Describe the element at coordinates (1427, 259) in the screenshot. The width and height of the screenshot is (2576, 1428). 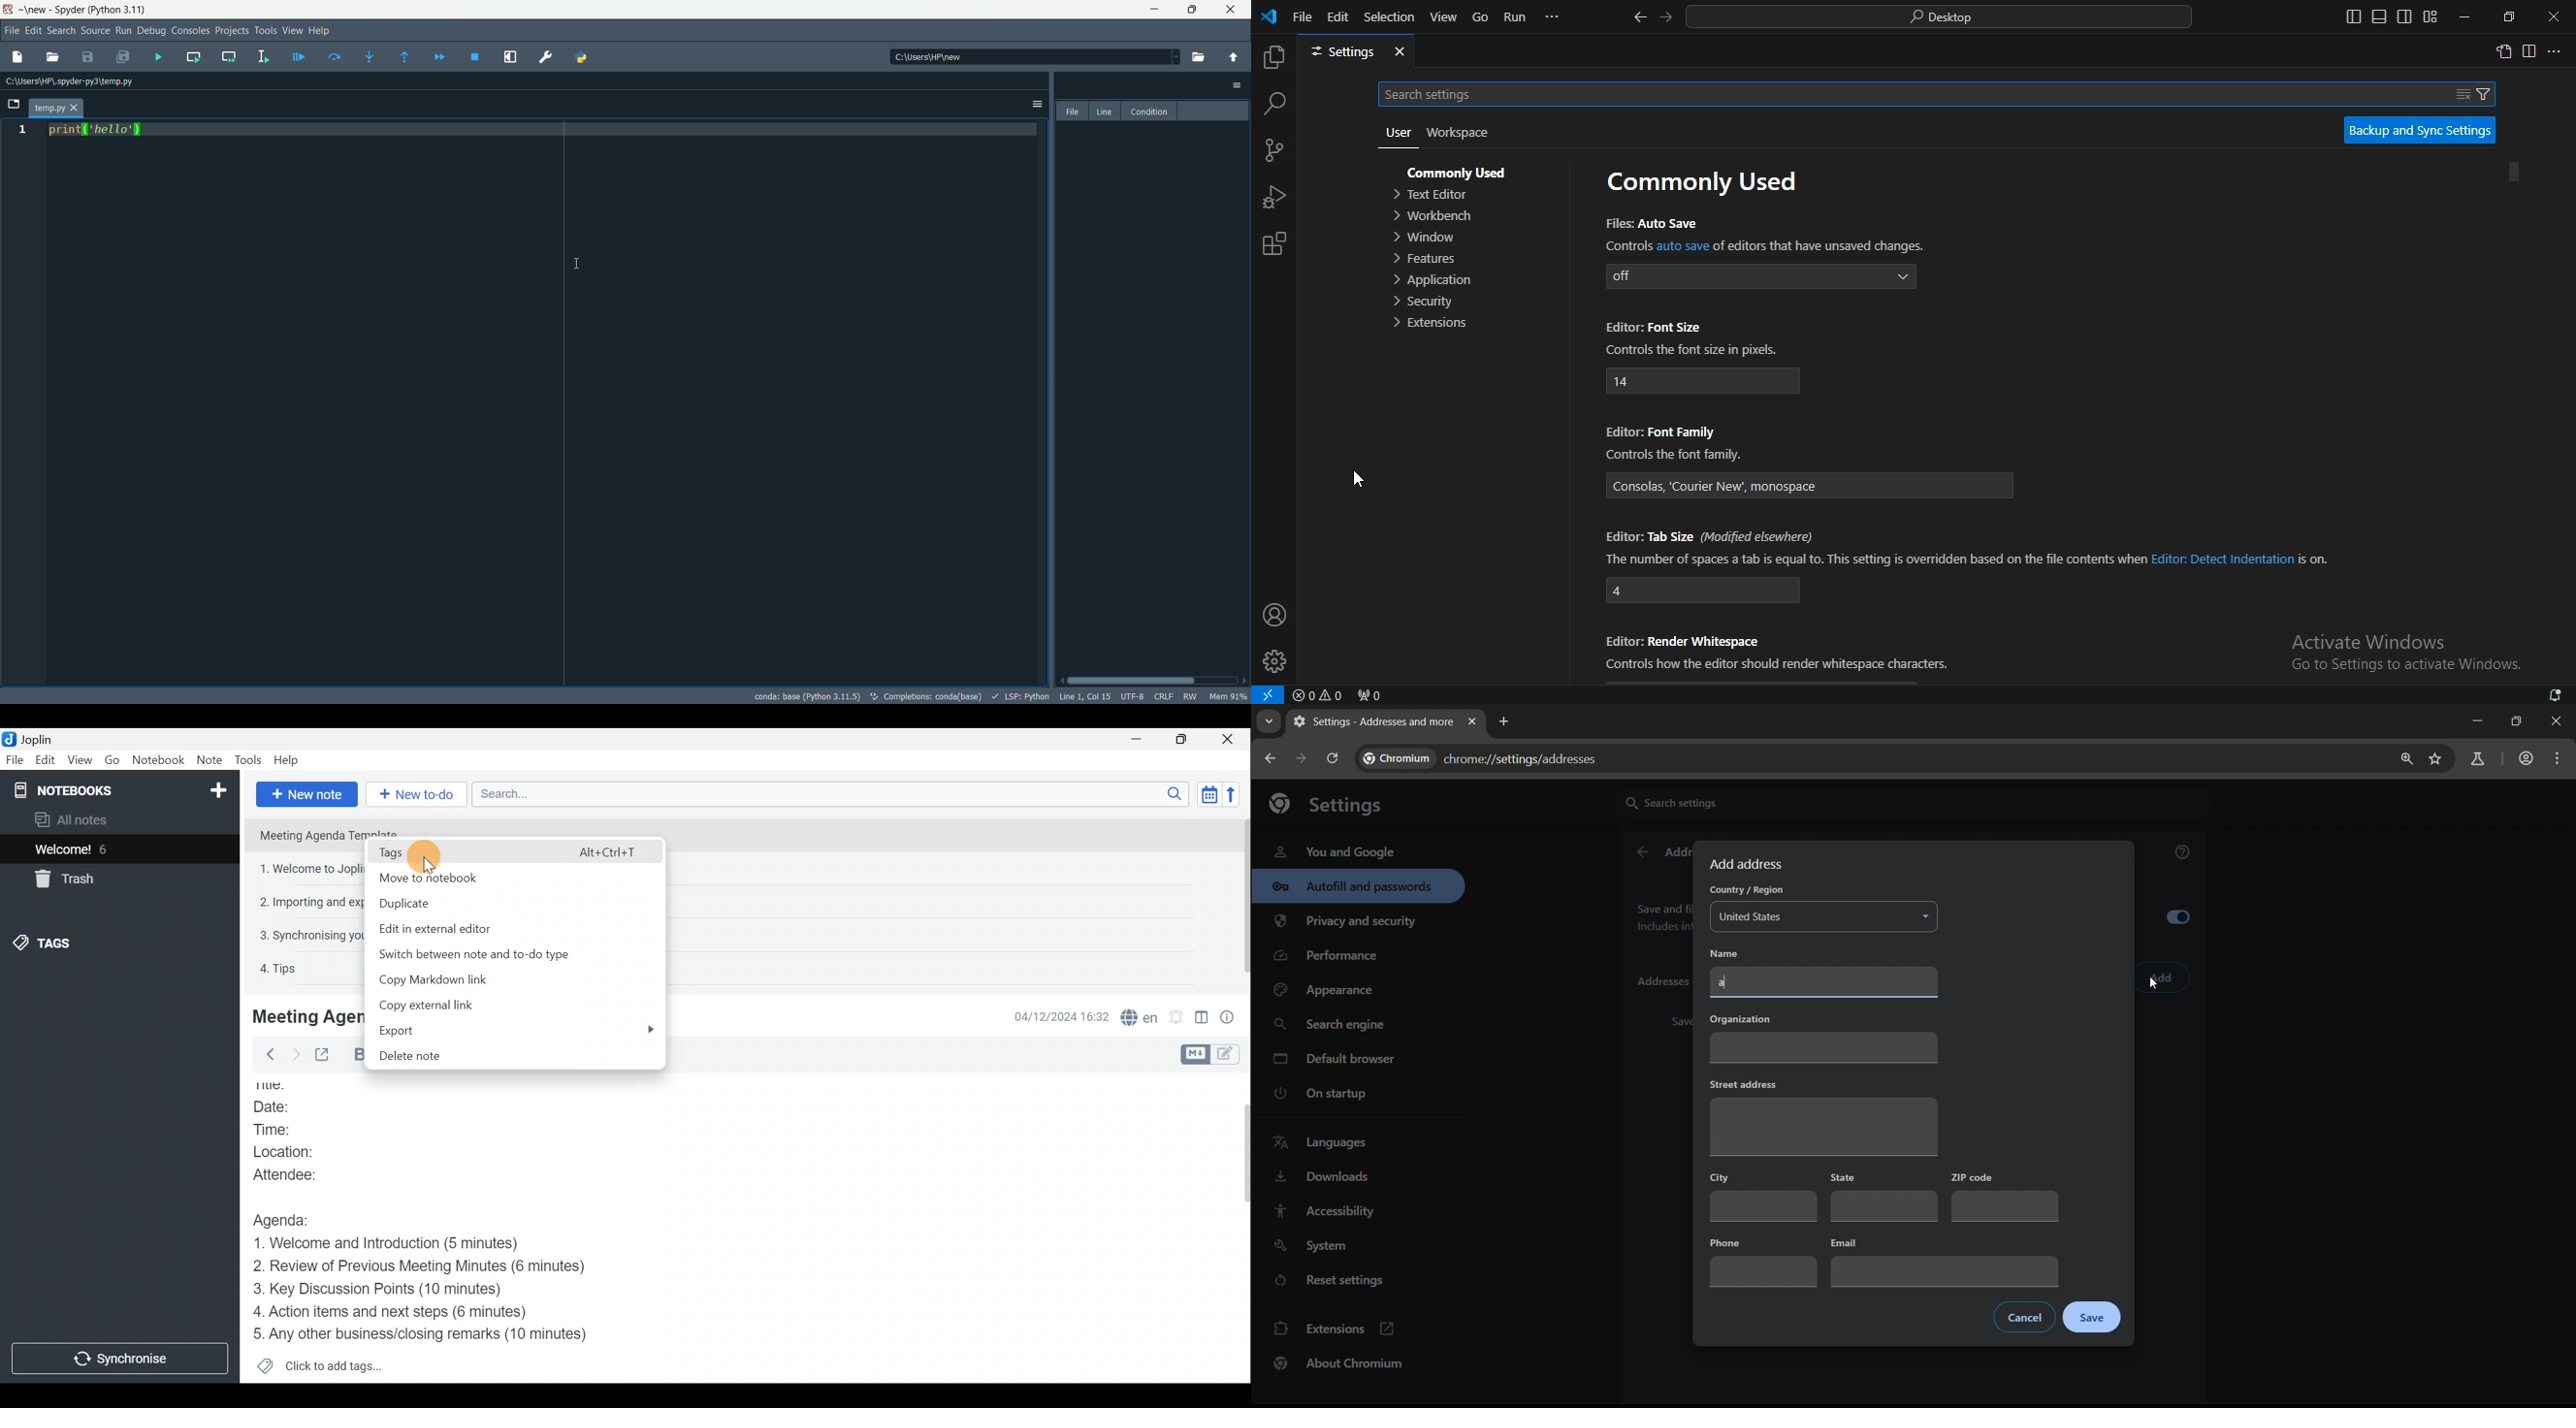
I see `features` at that location.